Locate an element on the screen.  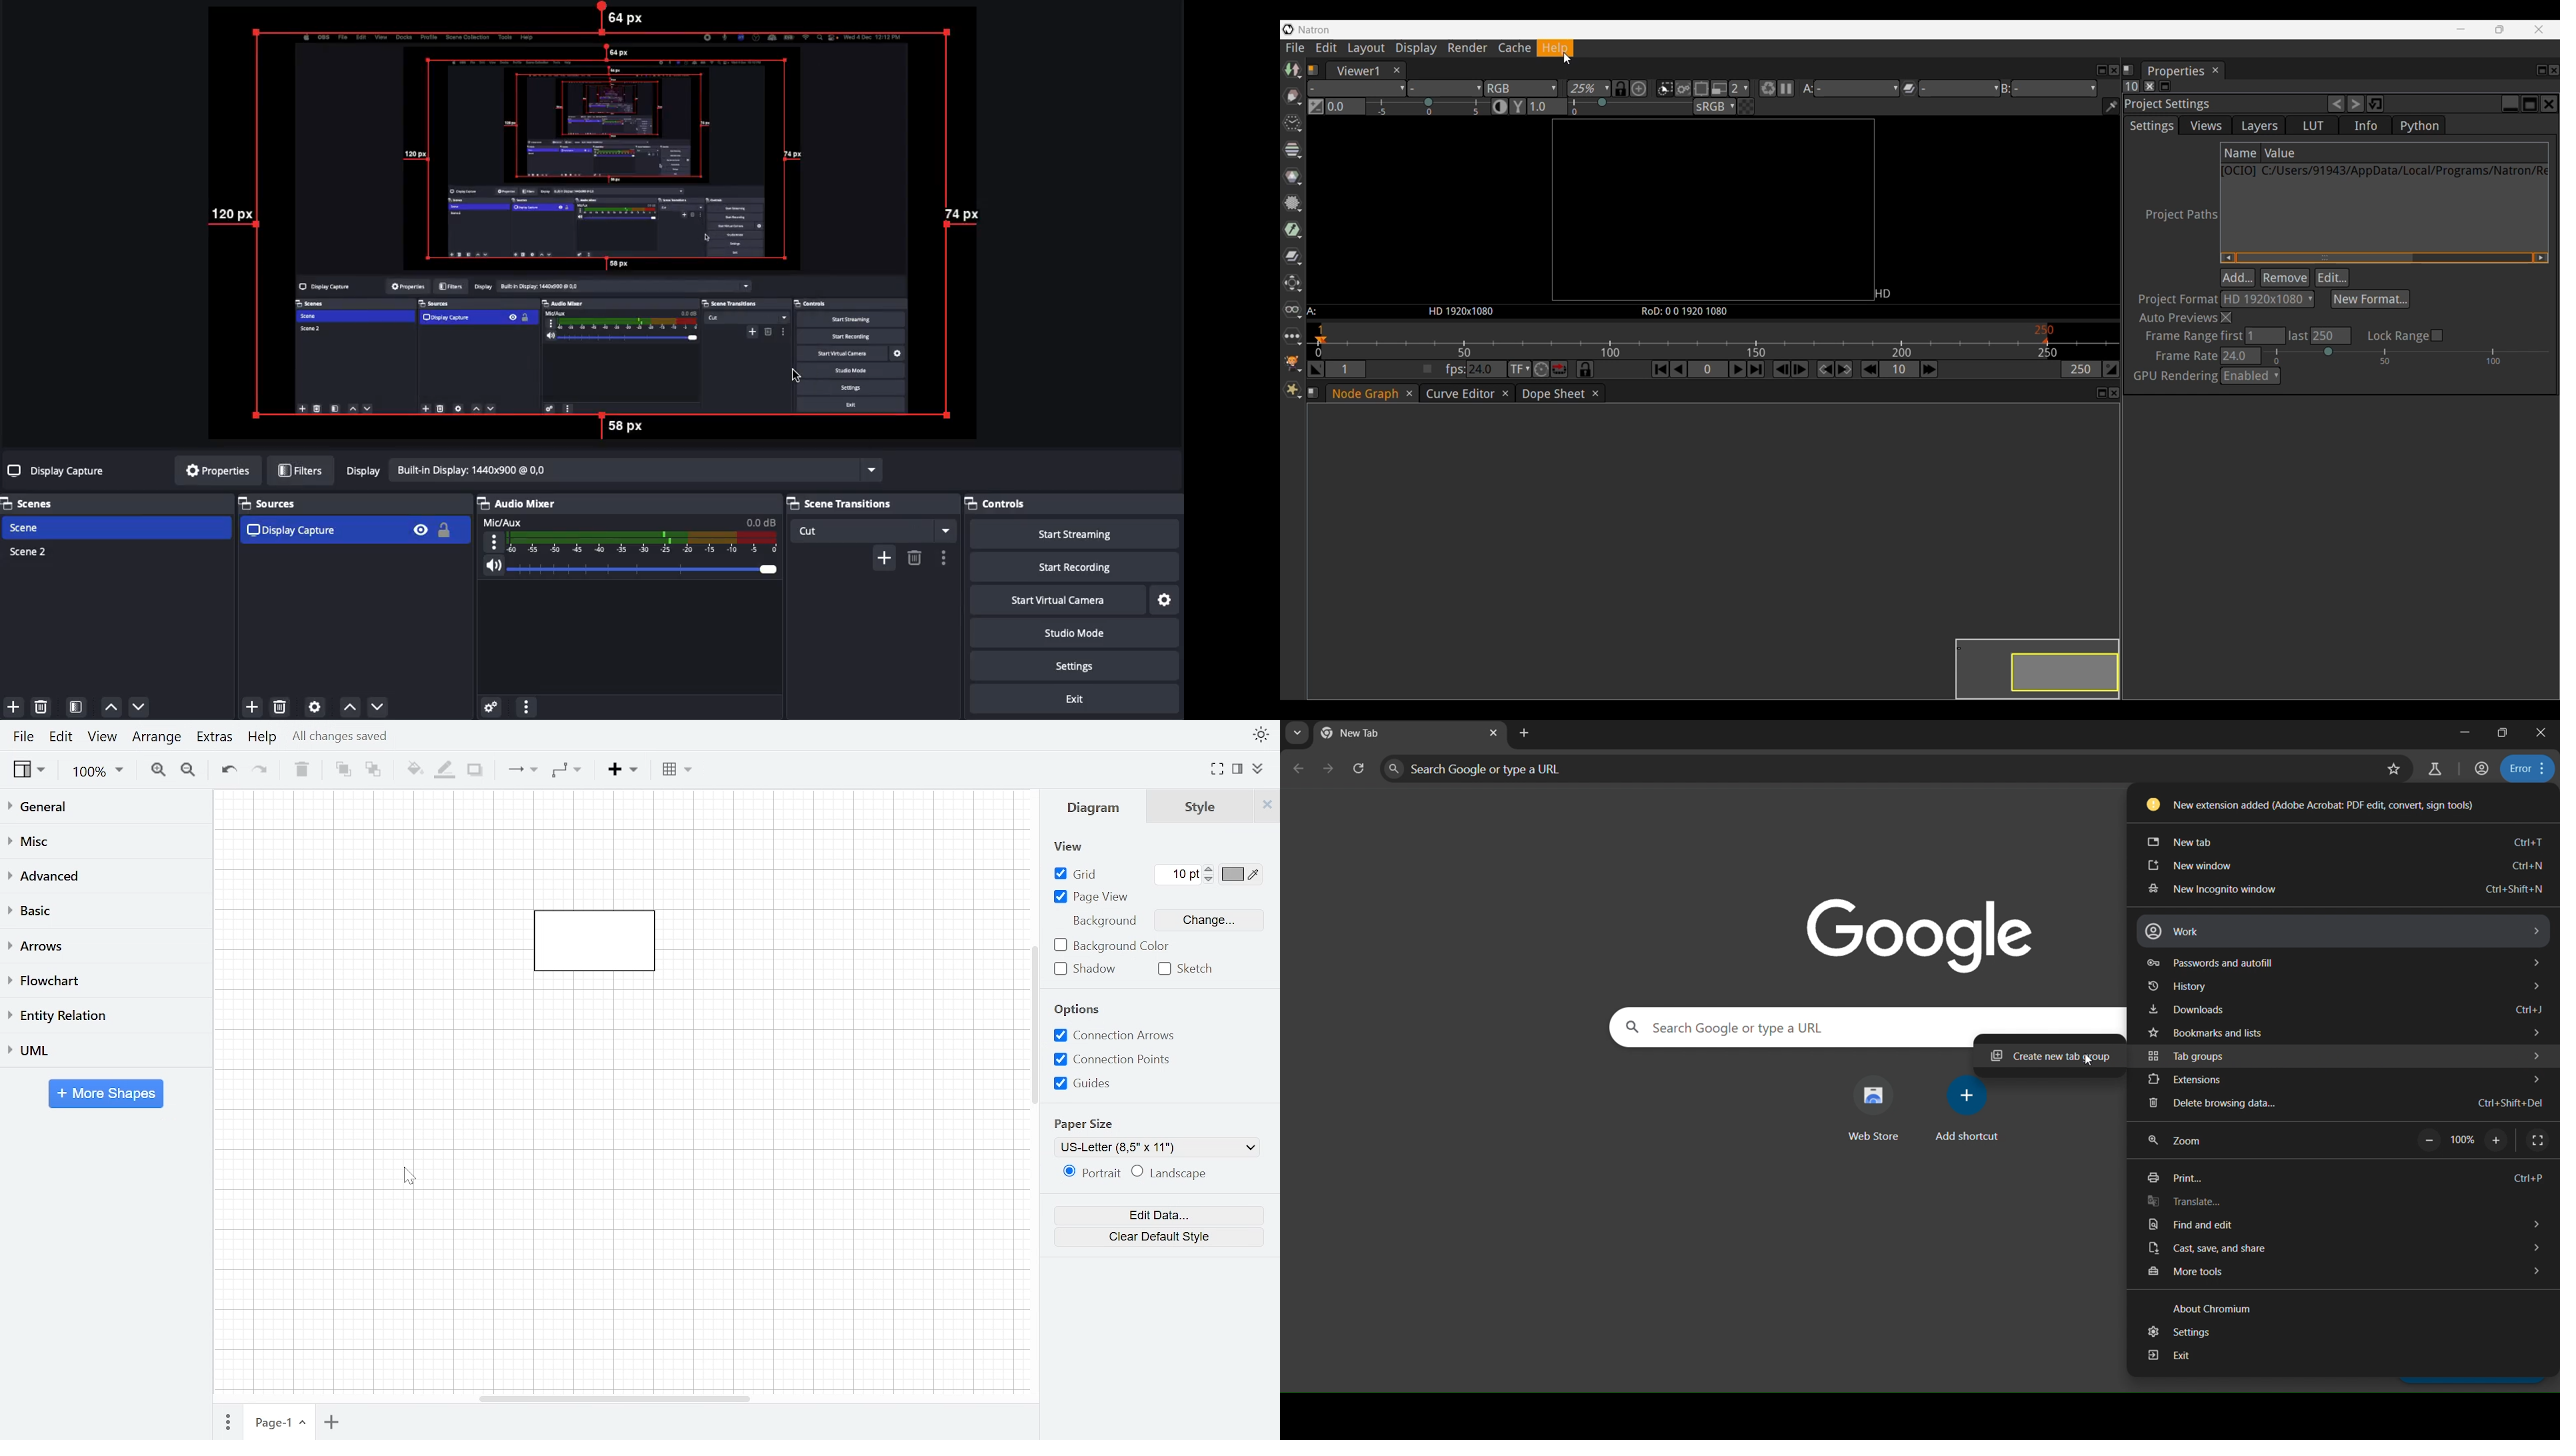
Scales and centers the image is located at coordinates (1639, 89).